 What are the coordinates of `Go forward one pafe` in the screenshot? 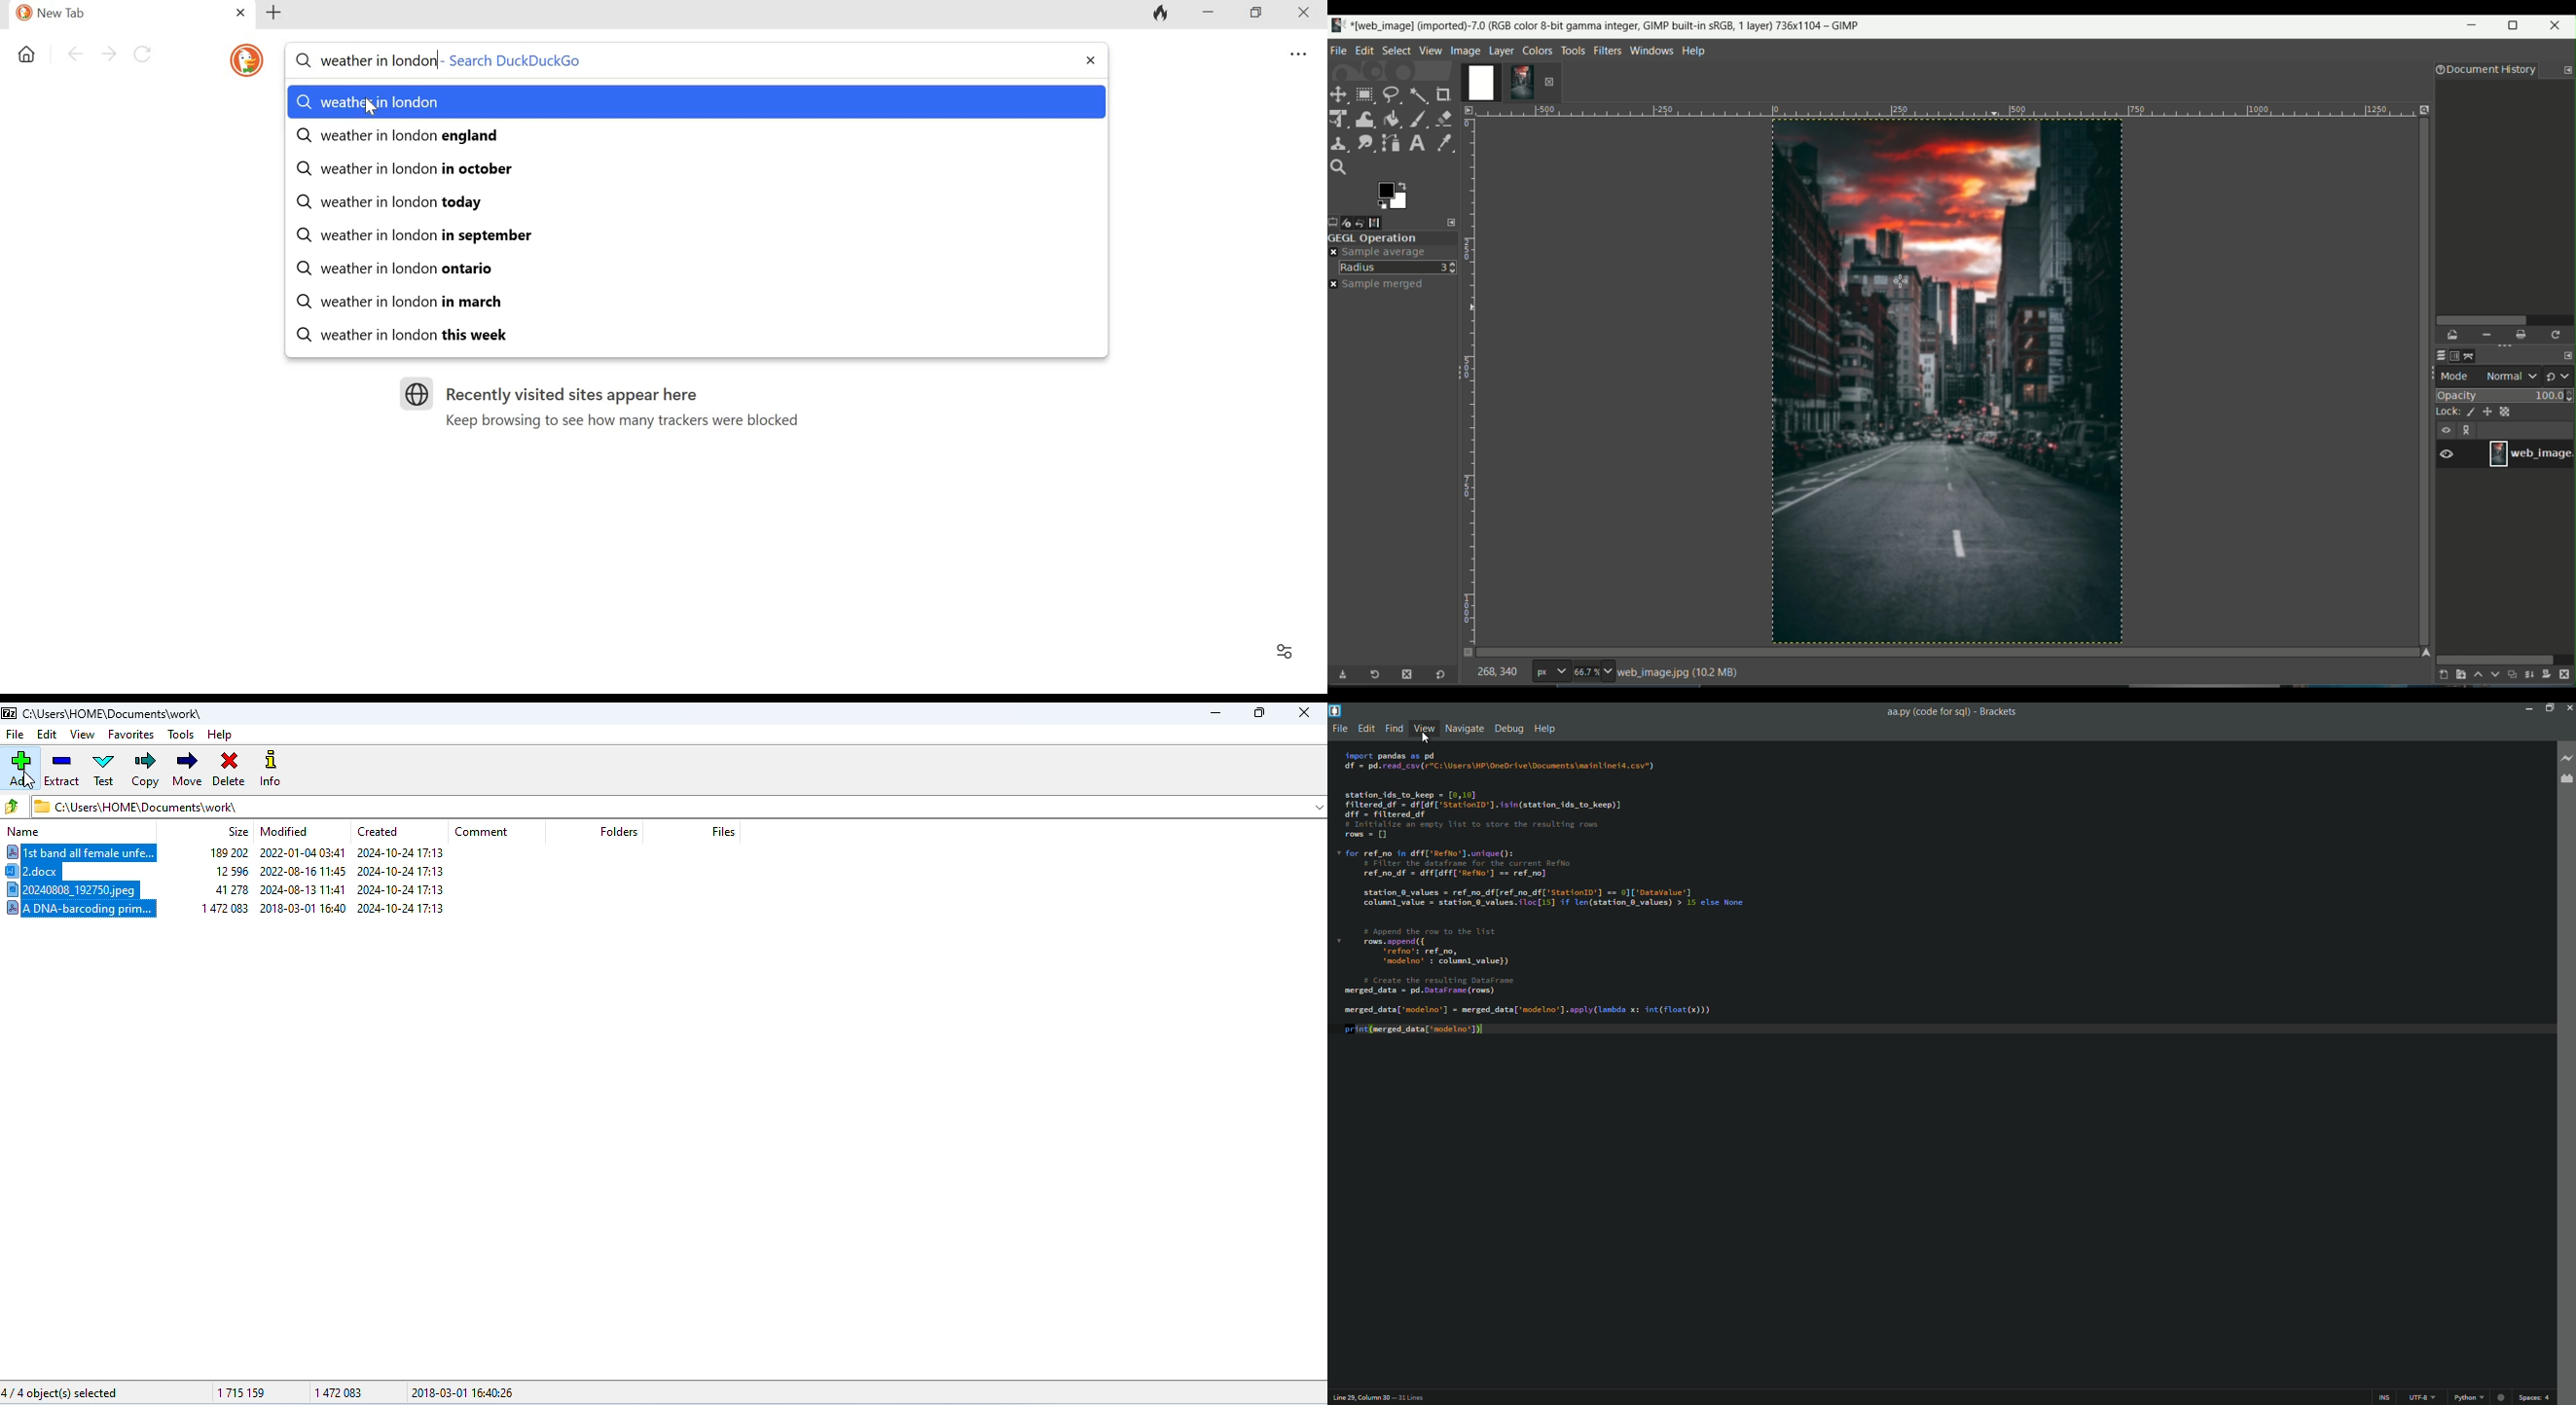 It's located at (107, 54).